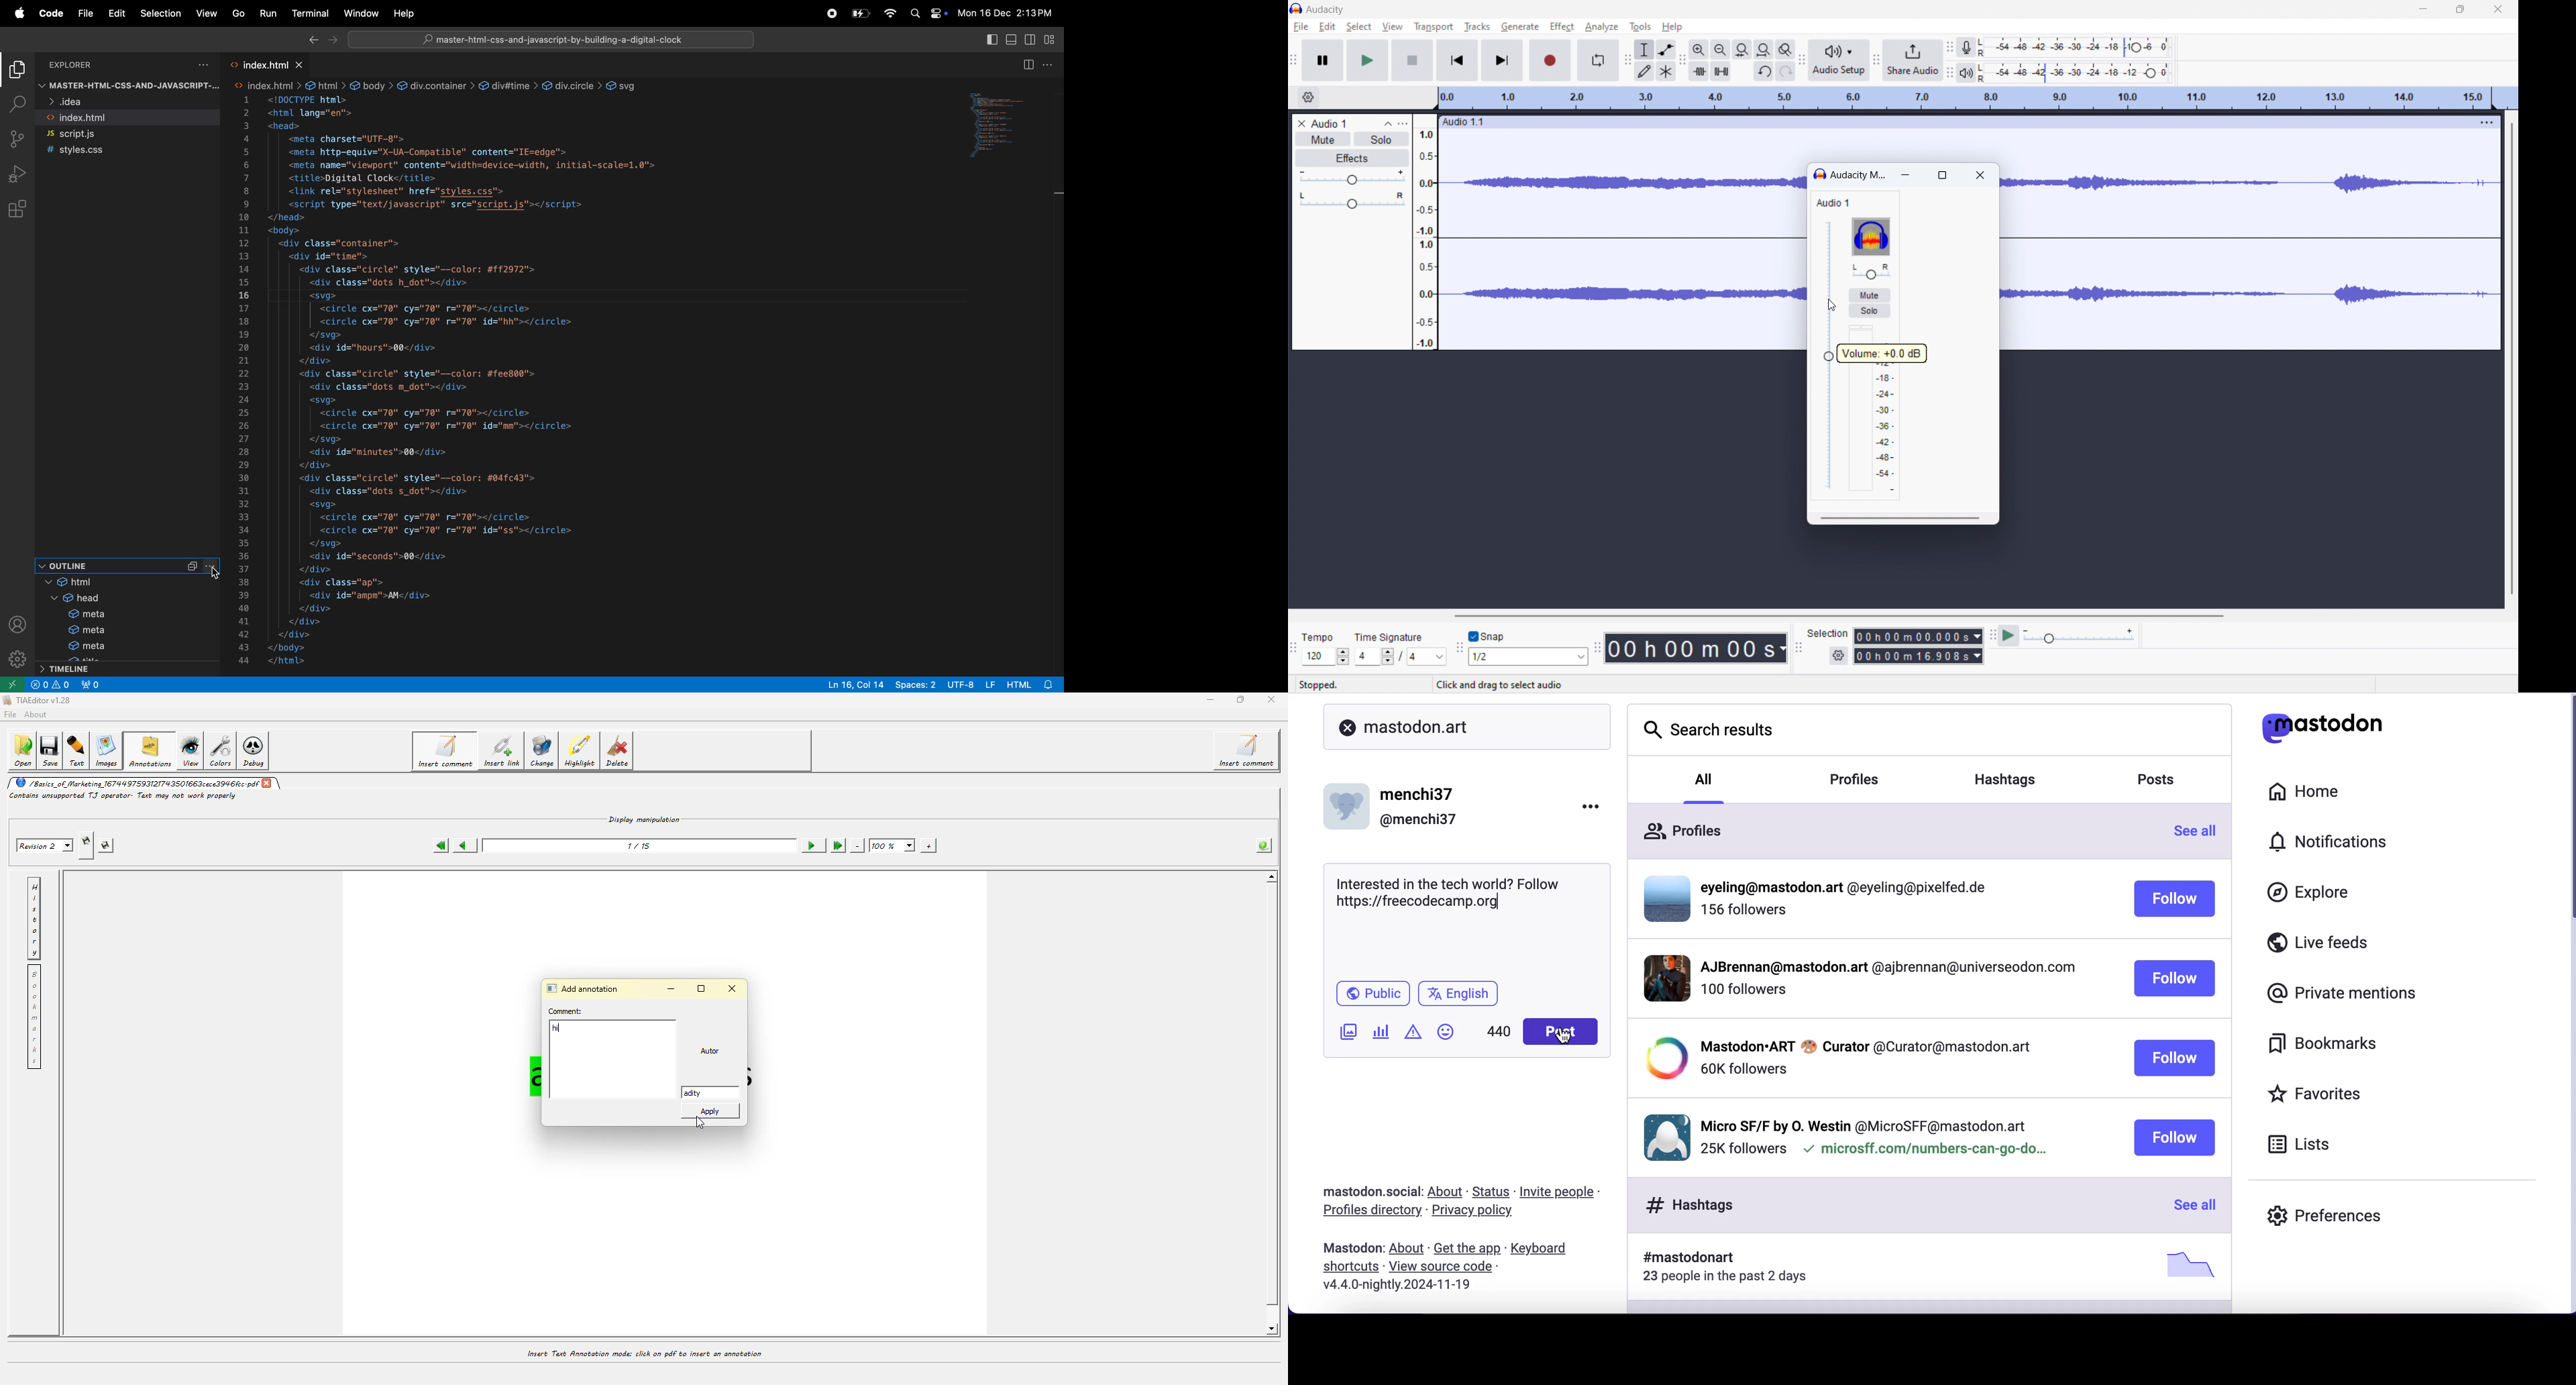 This screenshot has height=1400, width=2576. I want to click on see all, so click(2202, 836).